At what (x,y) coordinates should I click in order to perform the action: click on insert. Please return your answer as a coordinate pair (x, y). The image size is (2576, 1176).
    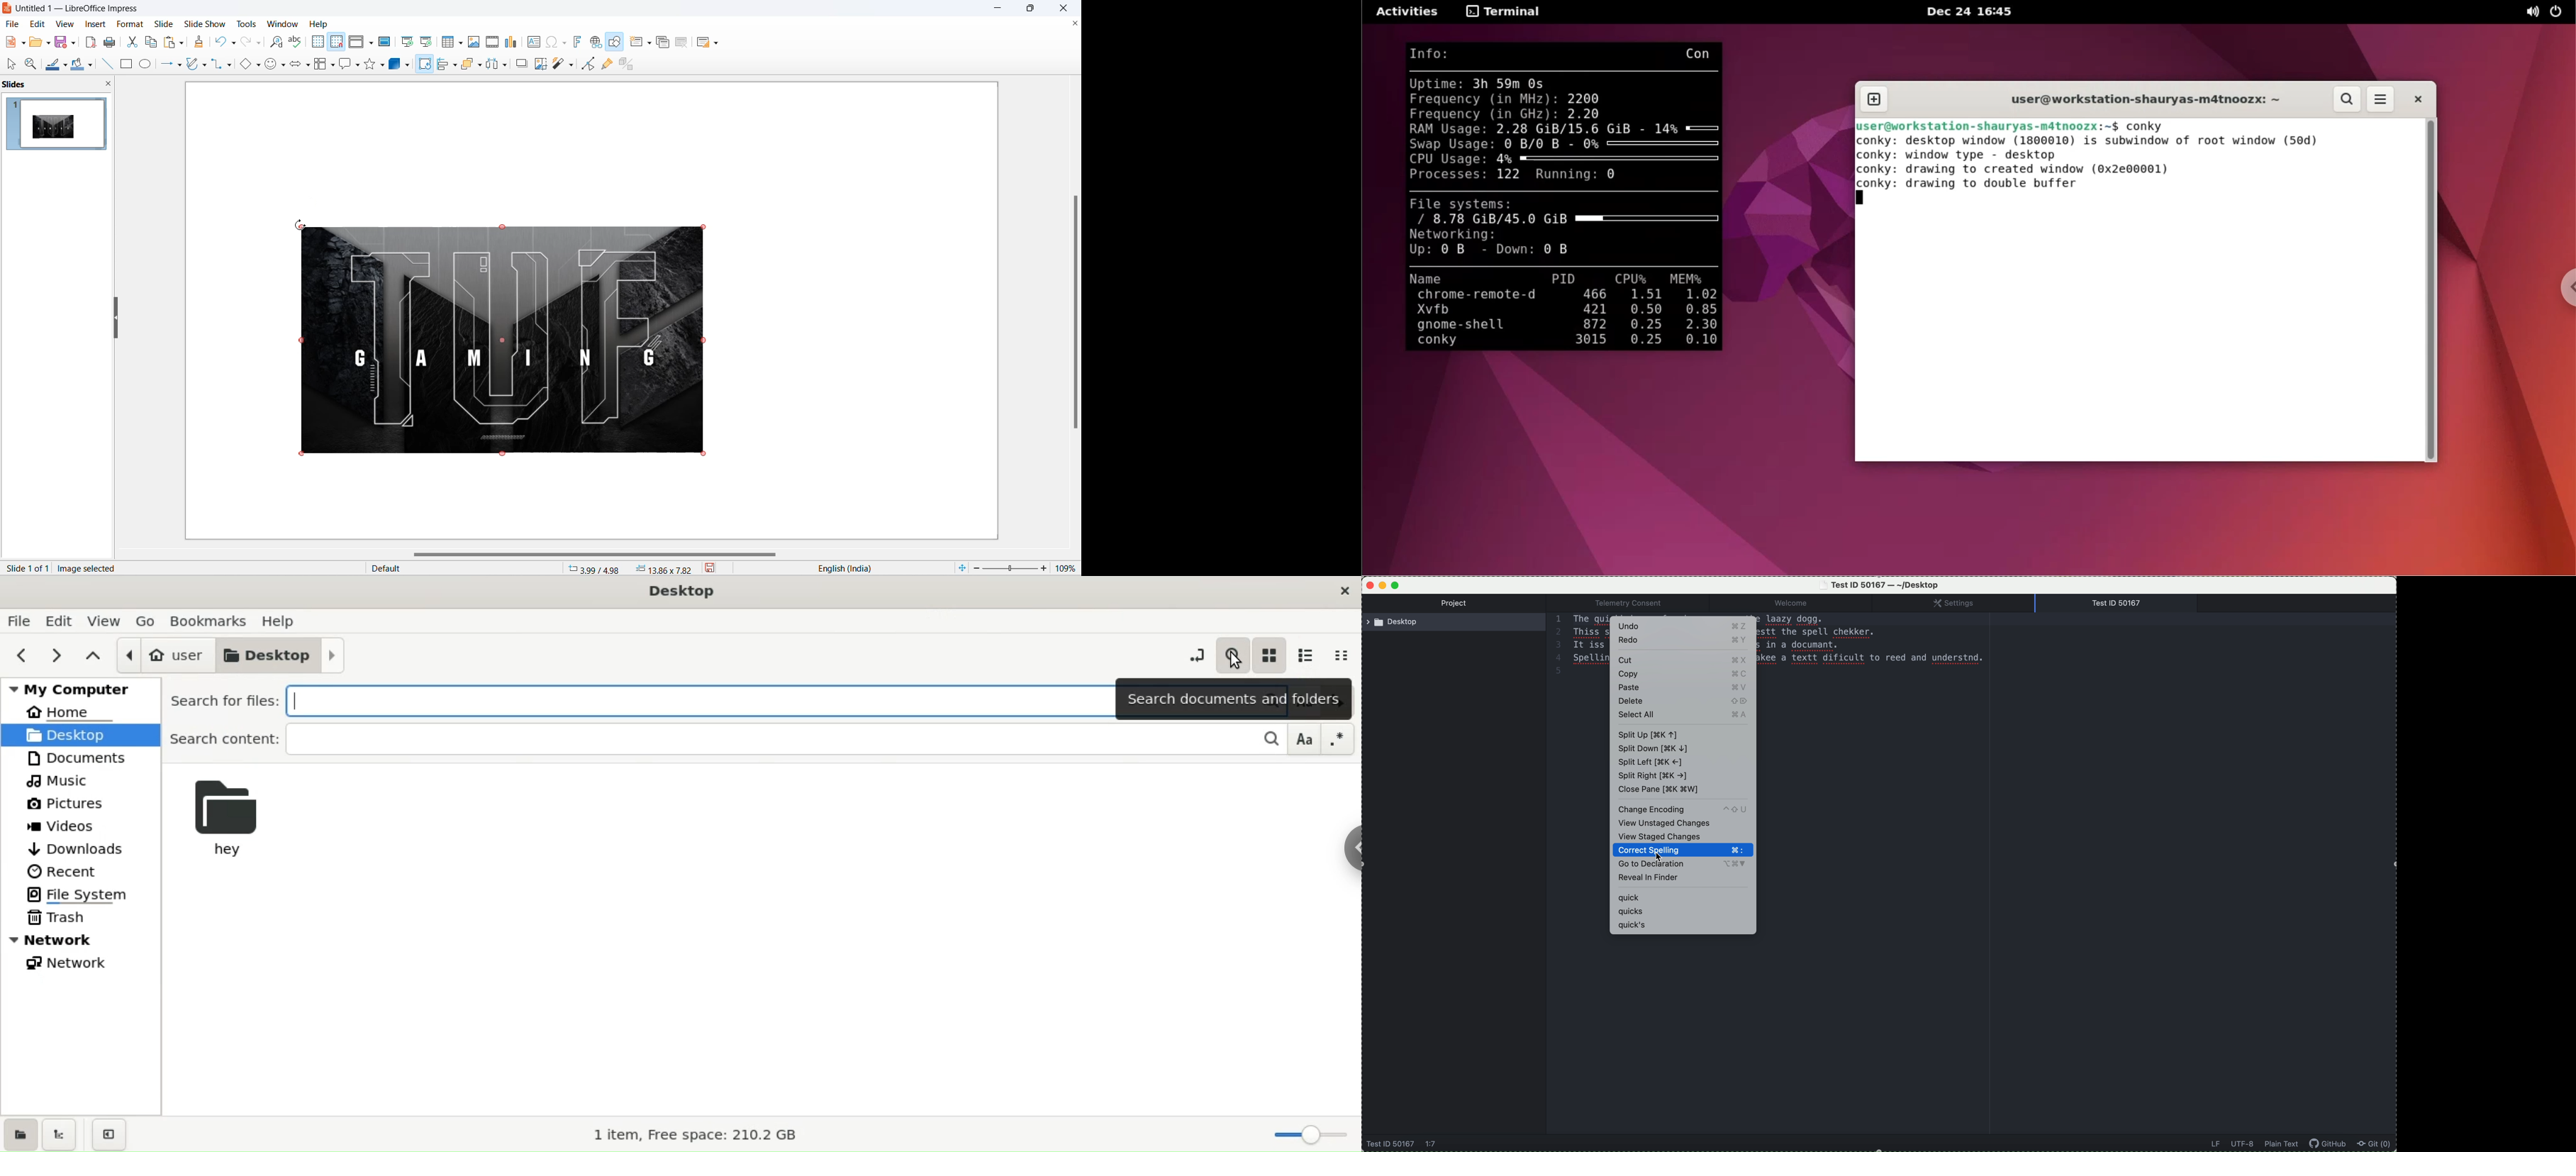
    Looking at the image, I should click on (94, 25).